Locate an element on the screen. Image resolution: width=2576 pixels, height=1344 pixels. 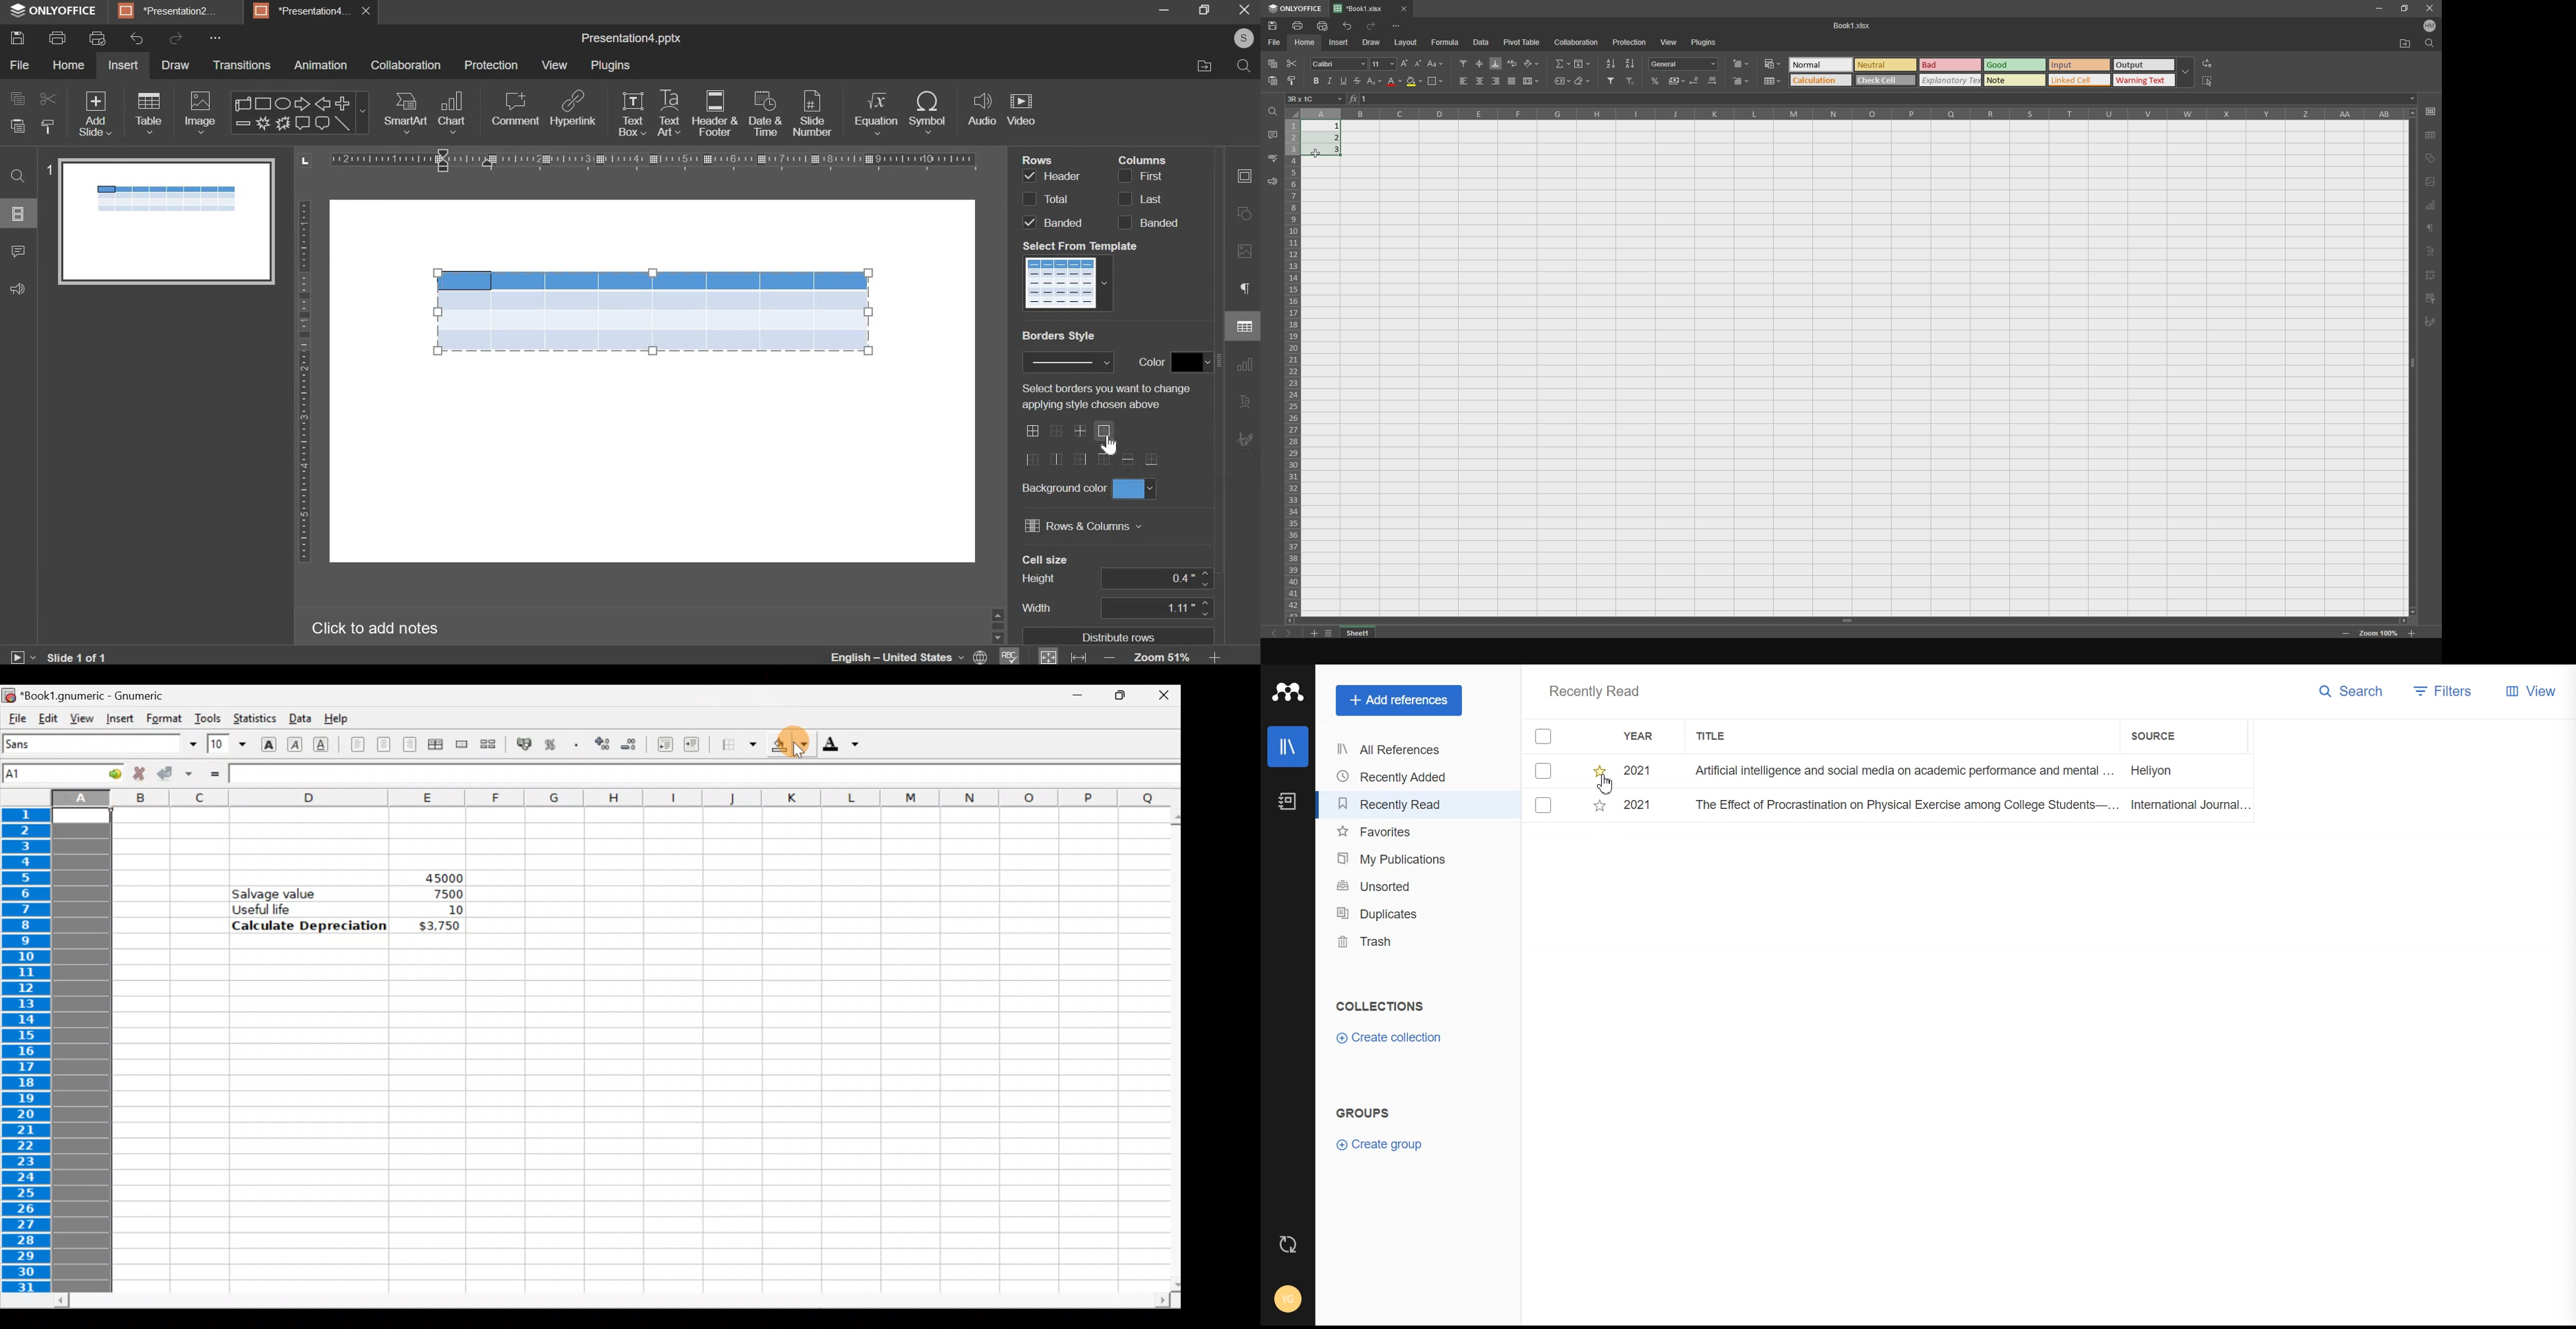
Minimize is located at coordinates (1071, 699).